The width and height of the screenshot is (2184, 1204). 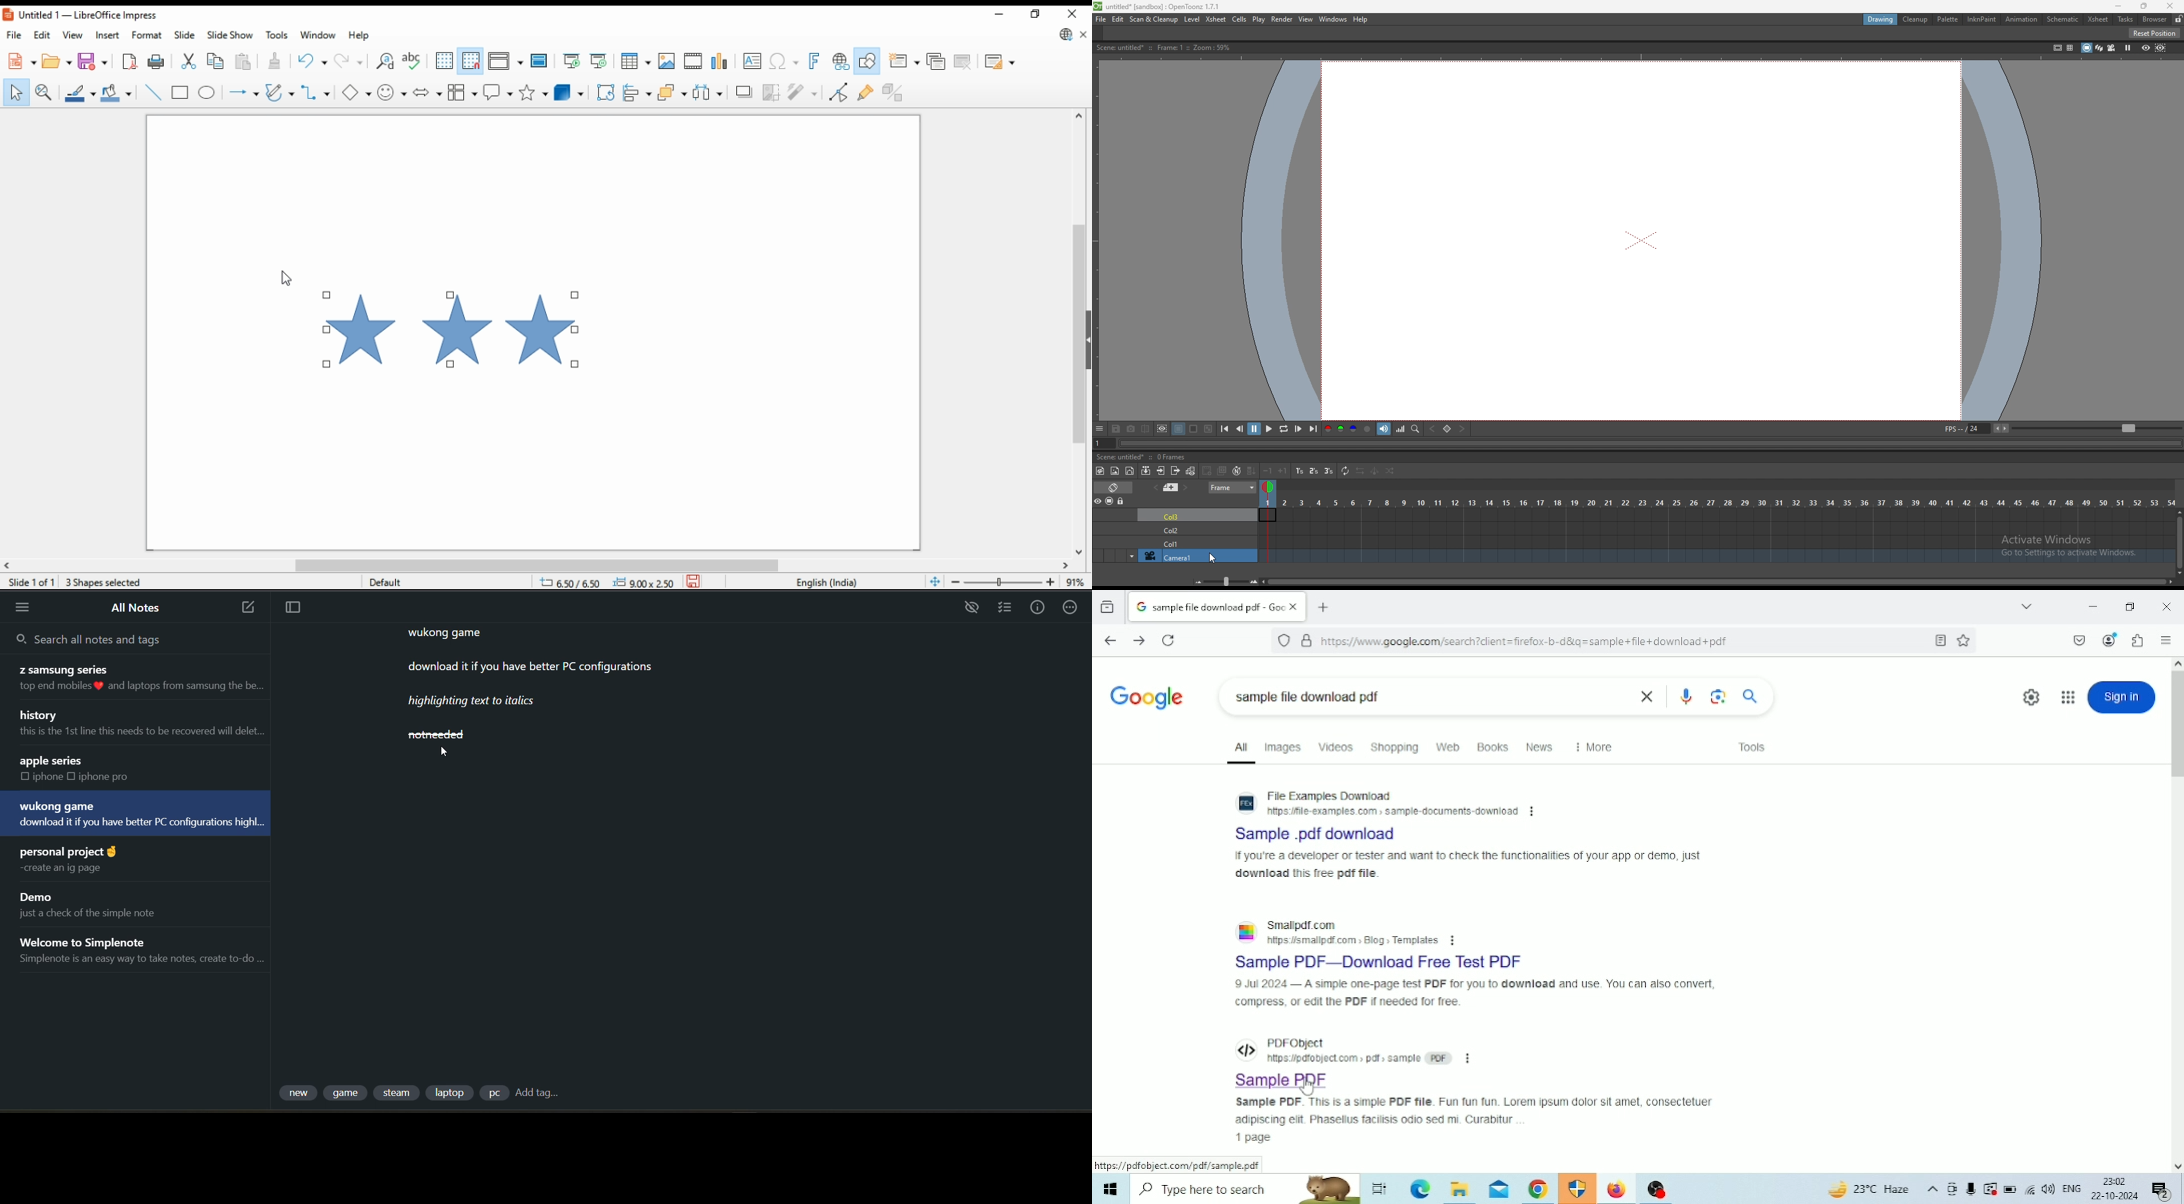 What do you see at coordinates (831, 582) in the screenshot?
I see `language` at bounding box center [831, 582].